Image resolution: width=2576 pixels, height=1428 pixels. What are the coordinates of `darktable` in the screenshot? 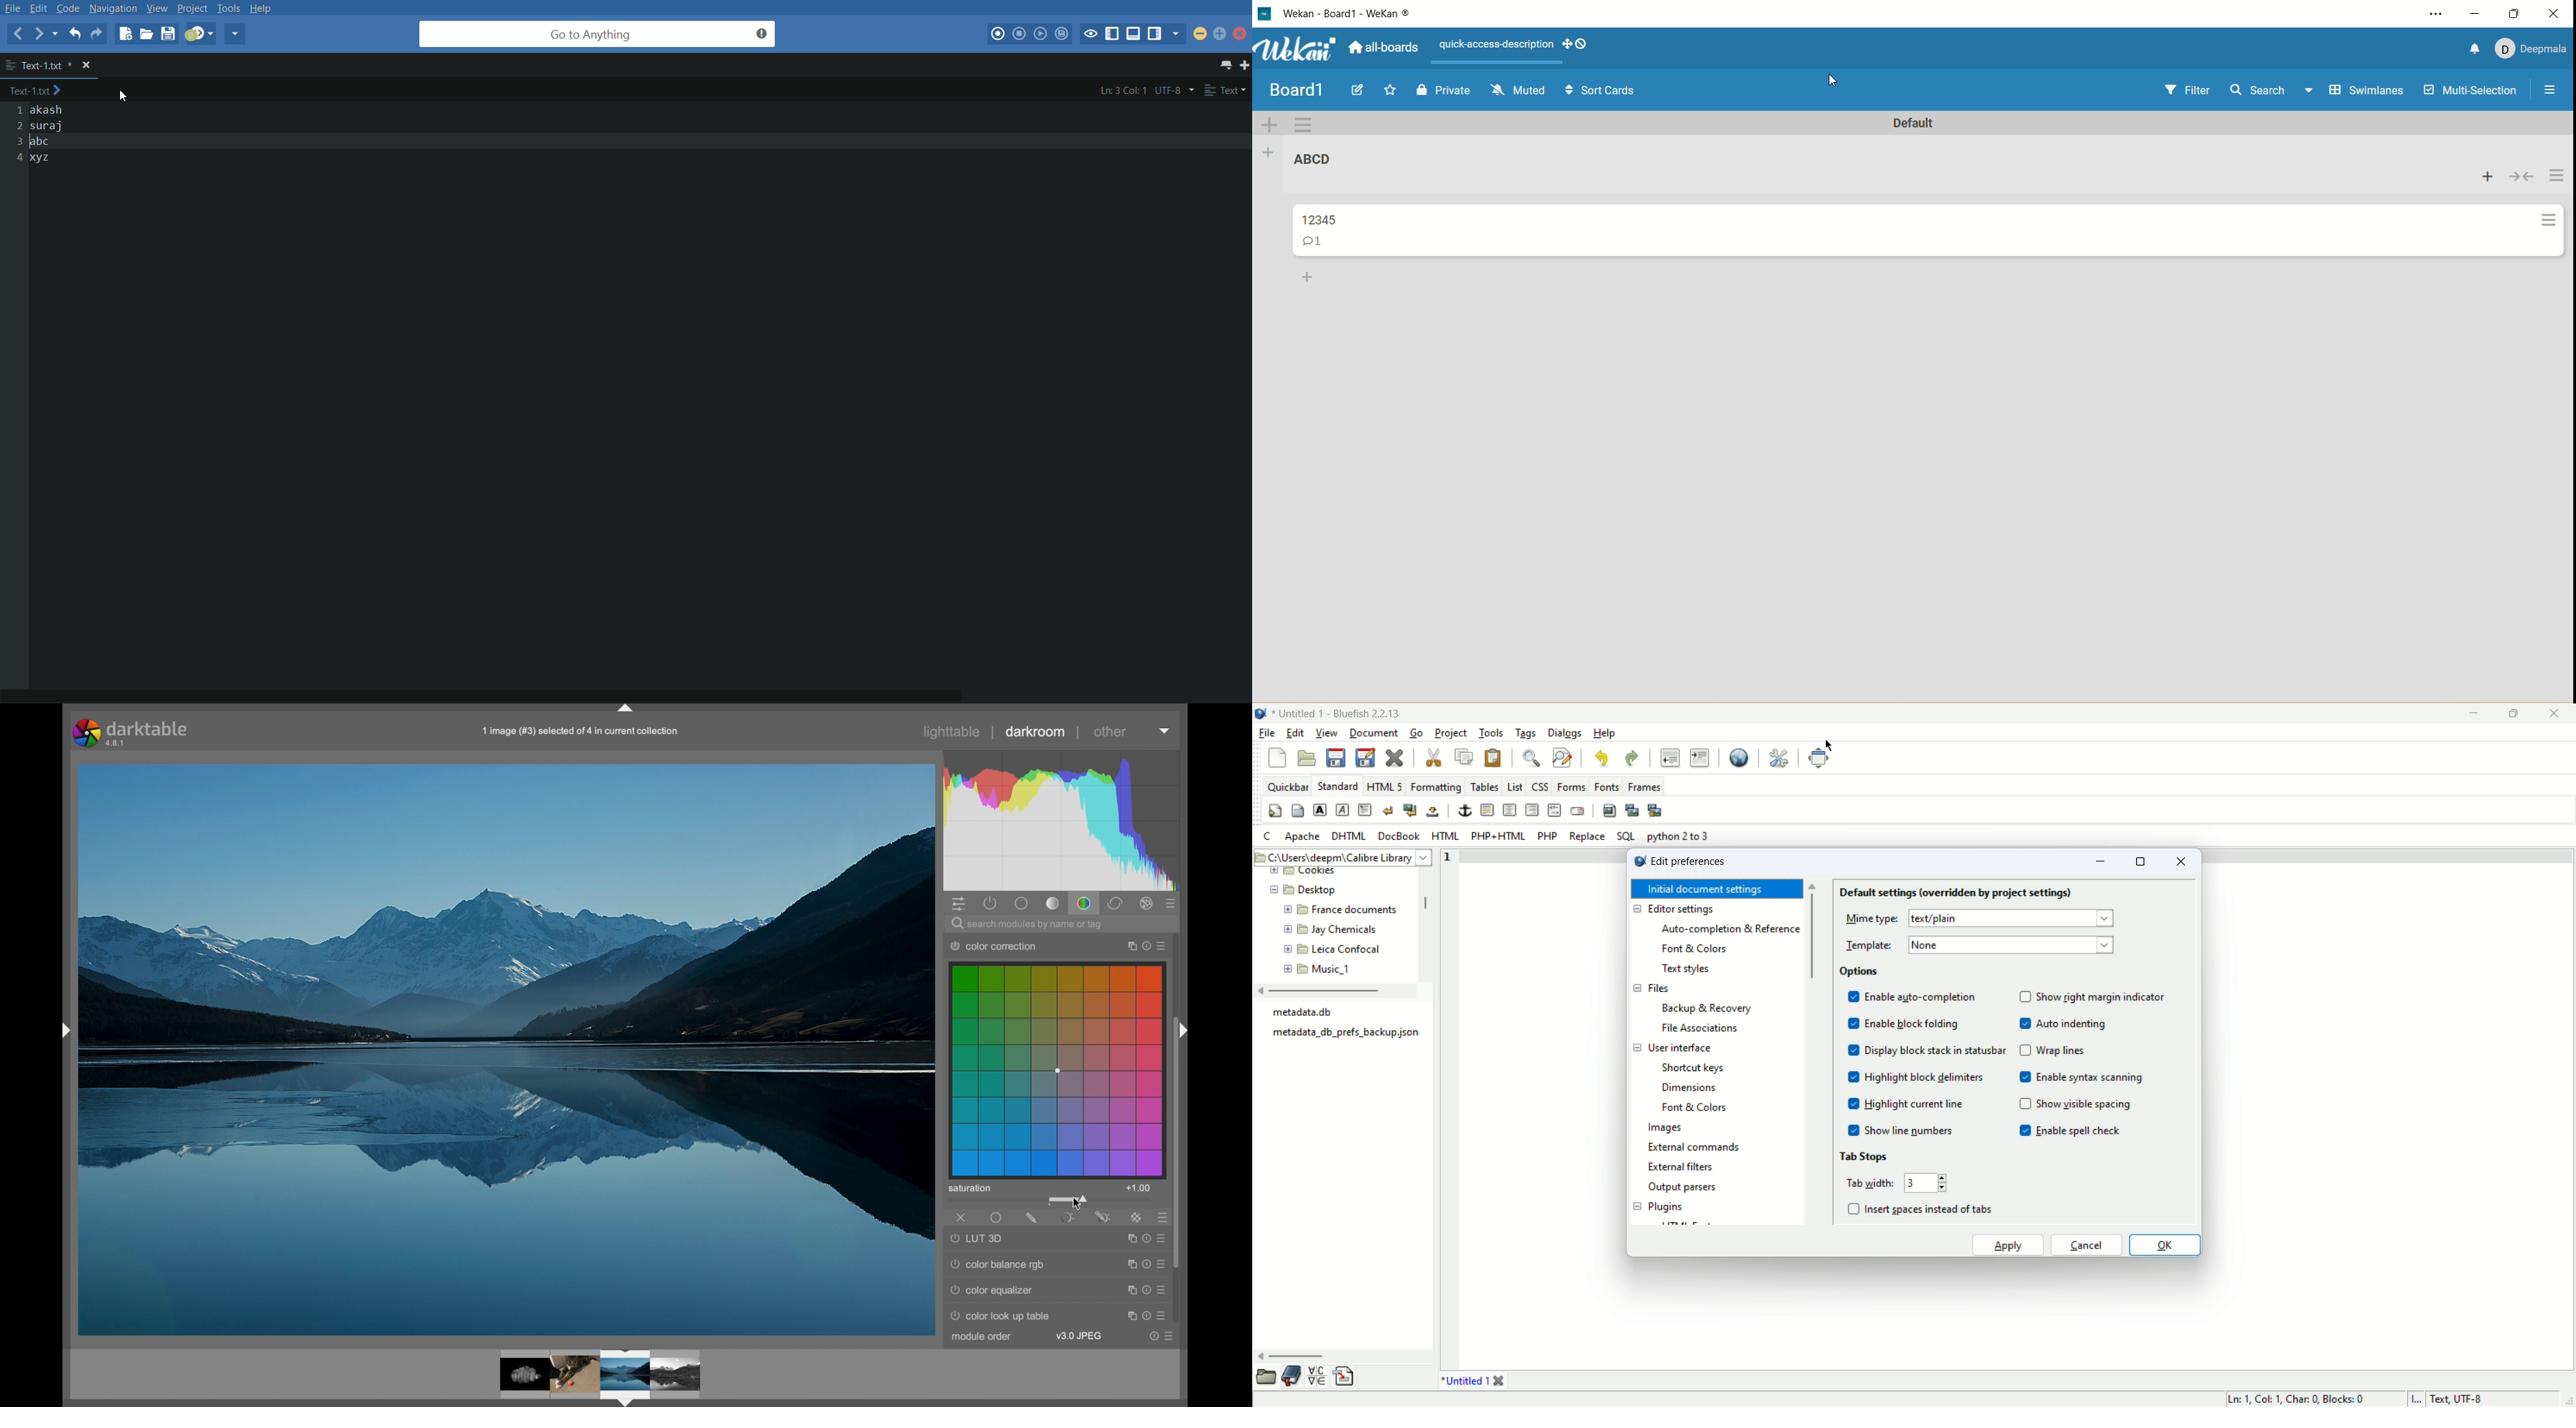 It's located at (132, 733).